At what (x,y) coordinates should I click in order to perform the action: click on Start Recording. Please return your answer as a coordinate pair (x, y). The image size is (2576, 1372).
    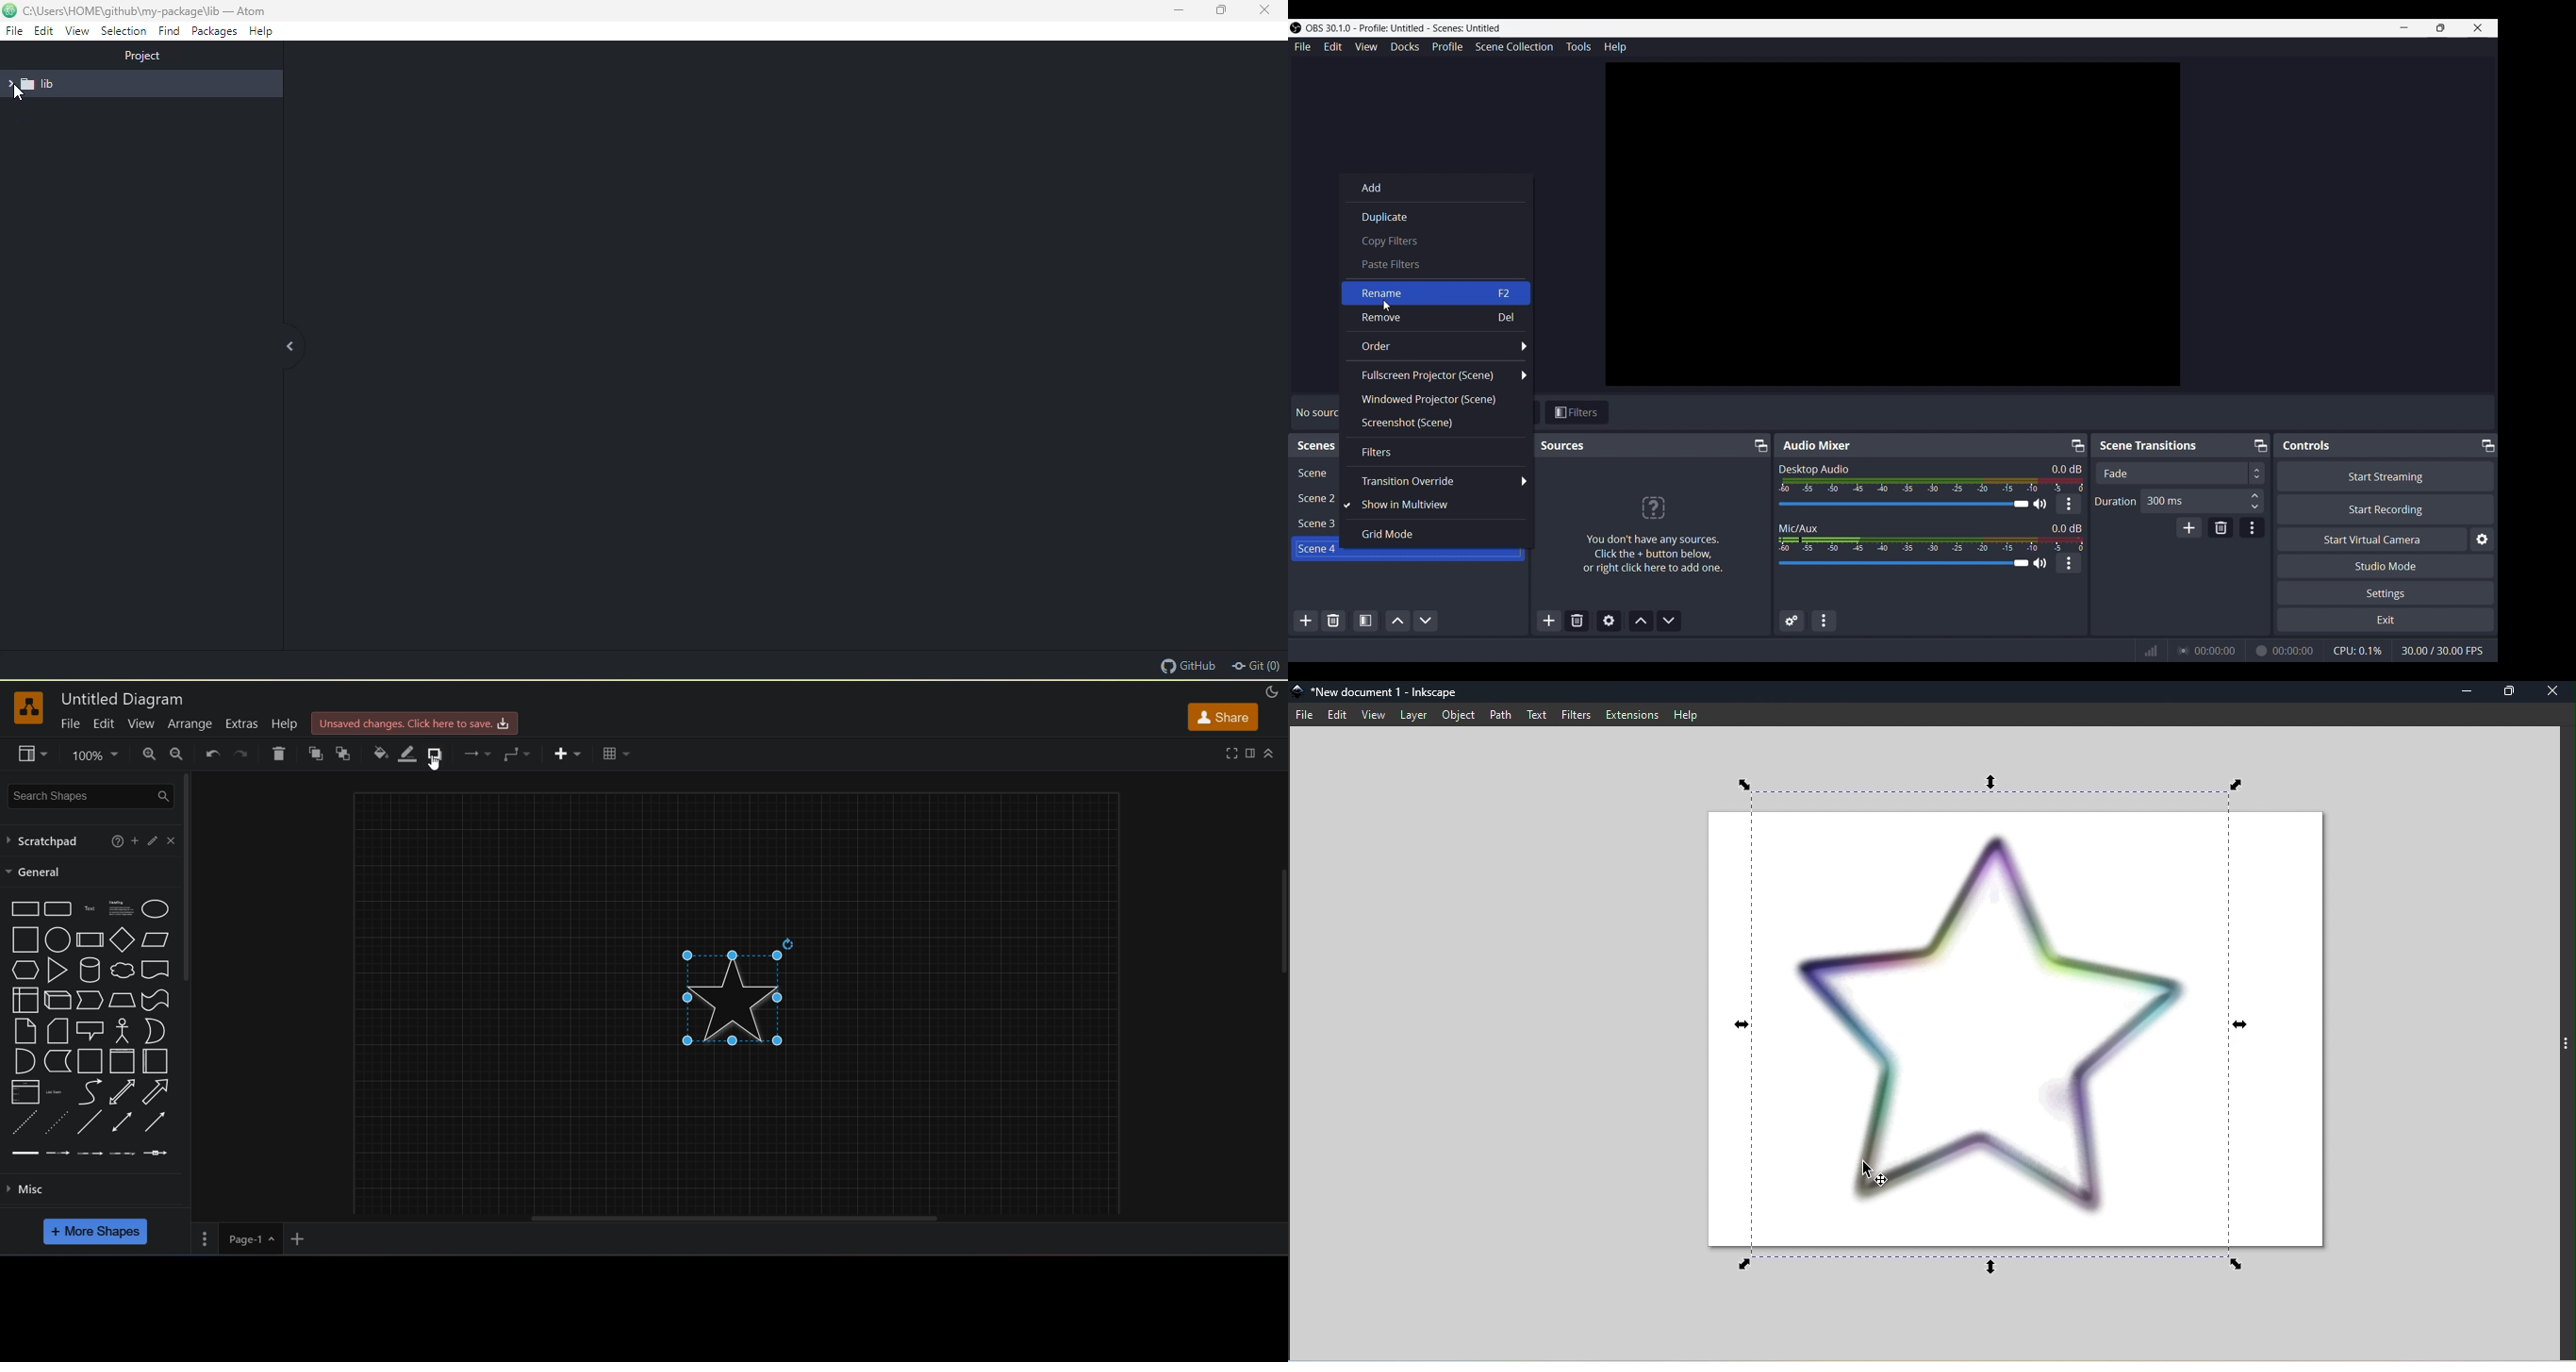
    Looking at the image, I should click on (2387, 509).